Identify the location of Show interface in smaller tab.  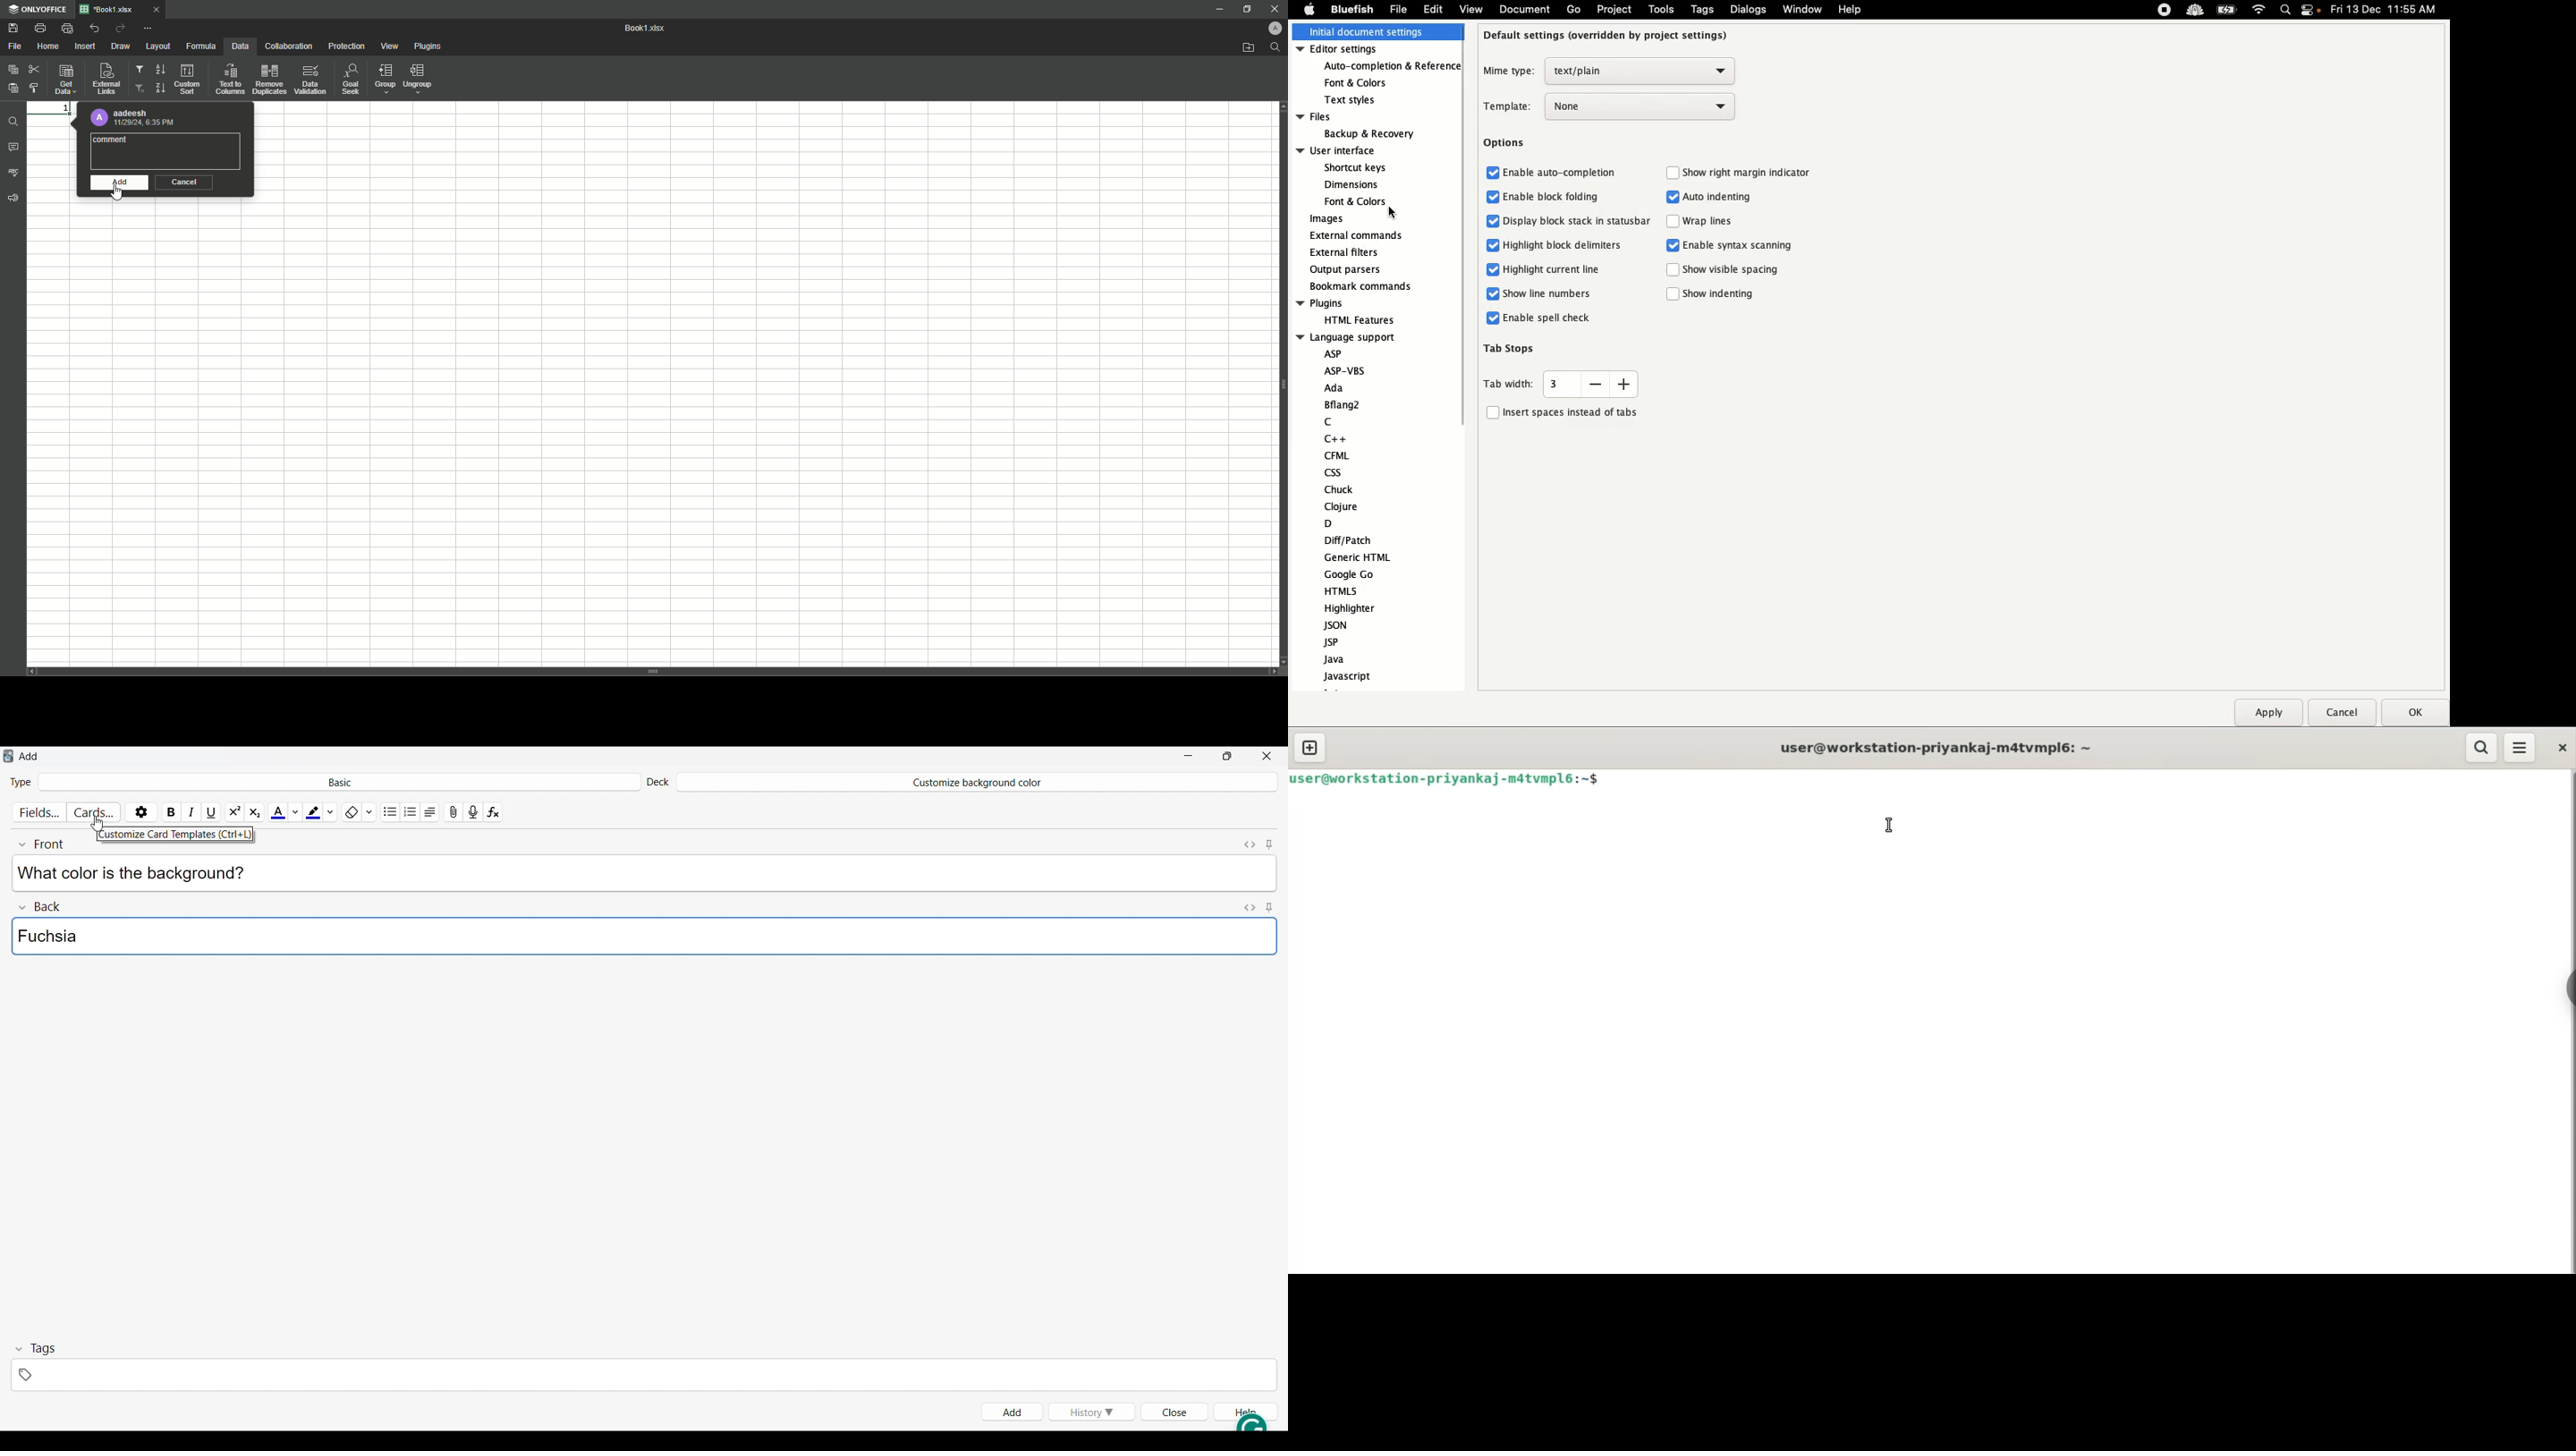
(1228, 756).